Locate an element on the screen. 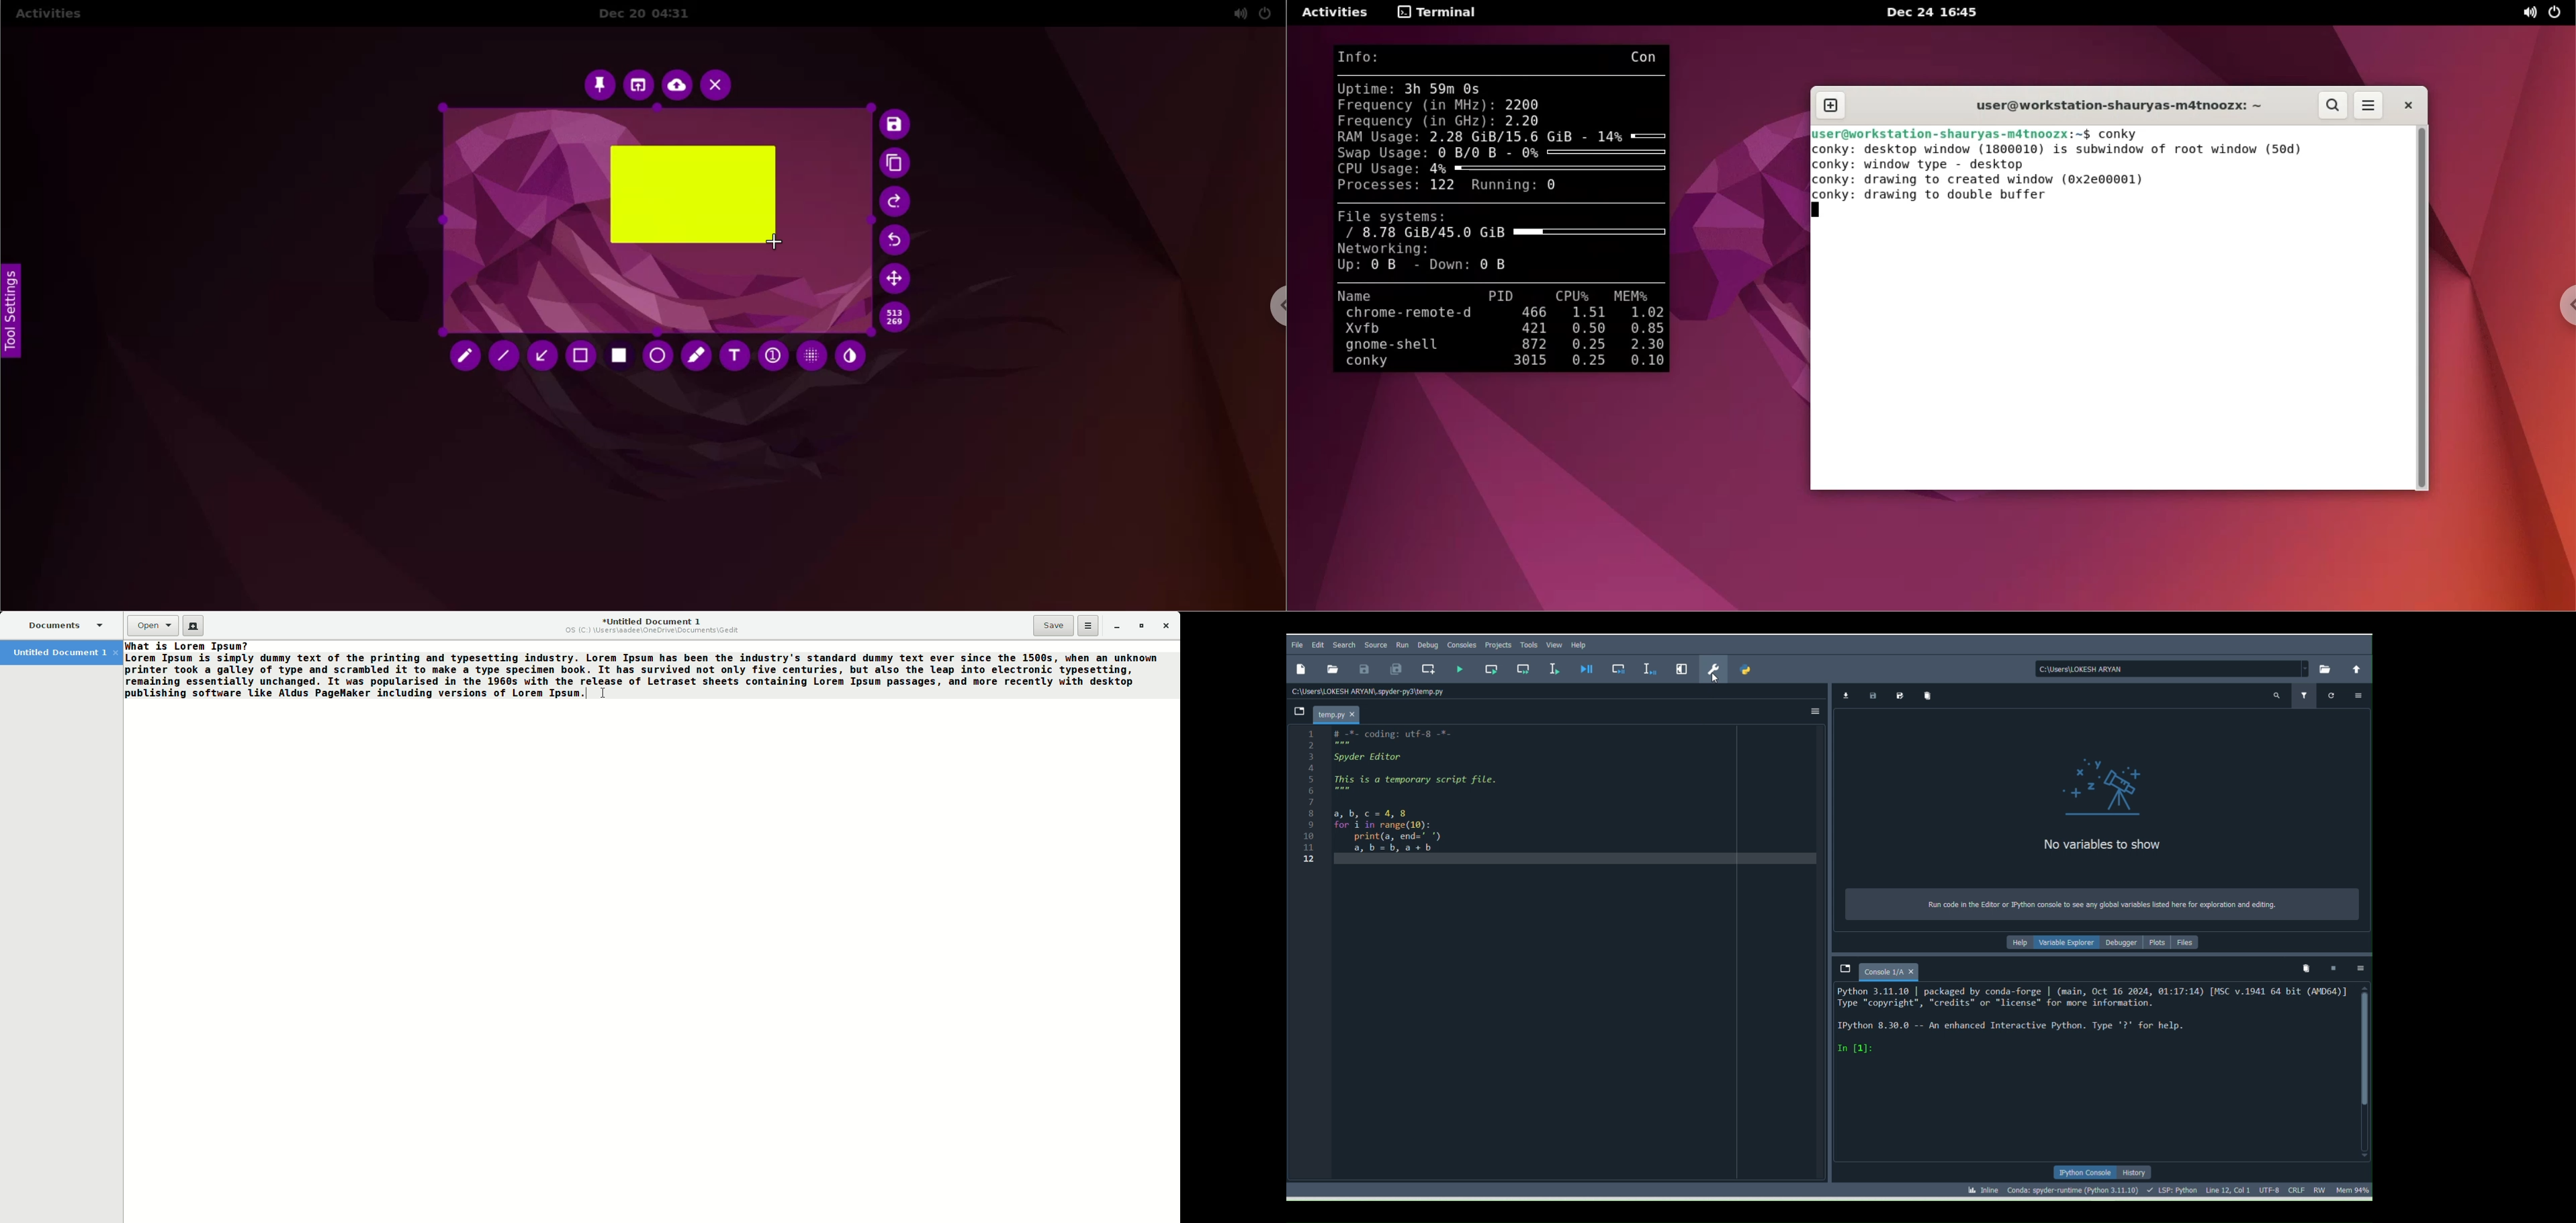 The height and width of the screenshot is (1232, 2576). File name is located at coordinates (1340, 713).